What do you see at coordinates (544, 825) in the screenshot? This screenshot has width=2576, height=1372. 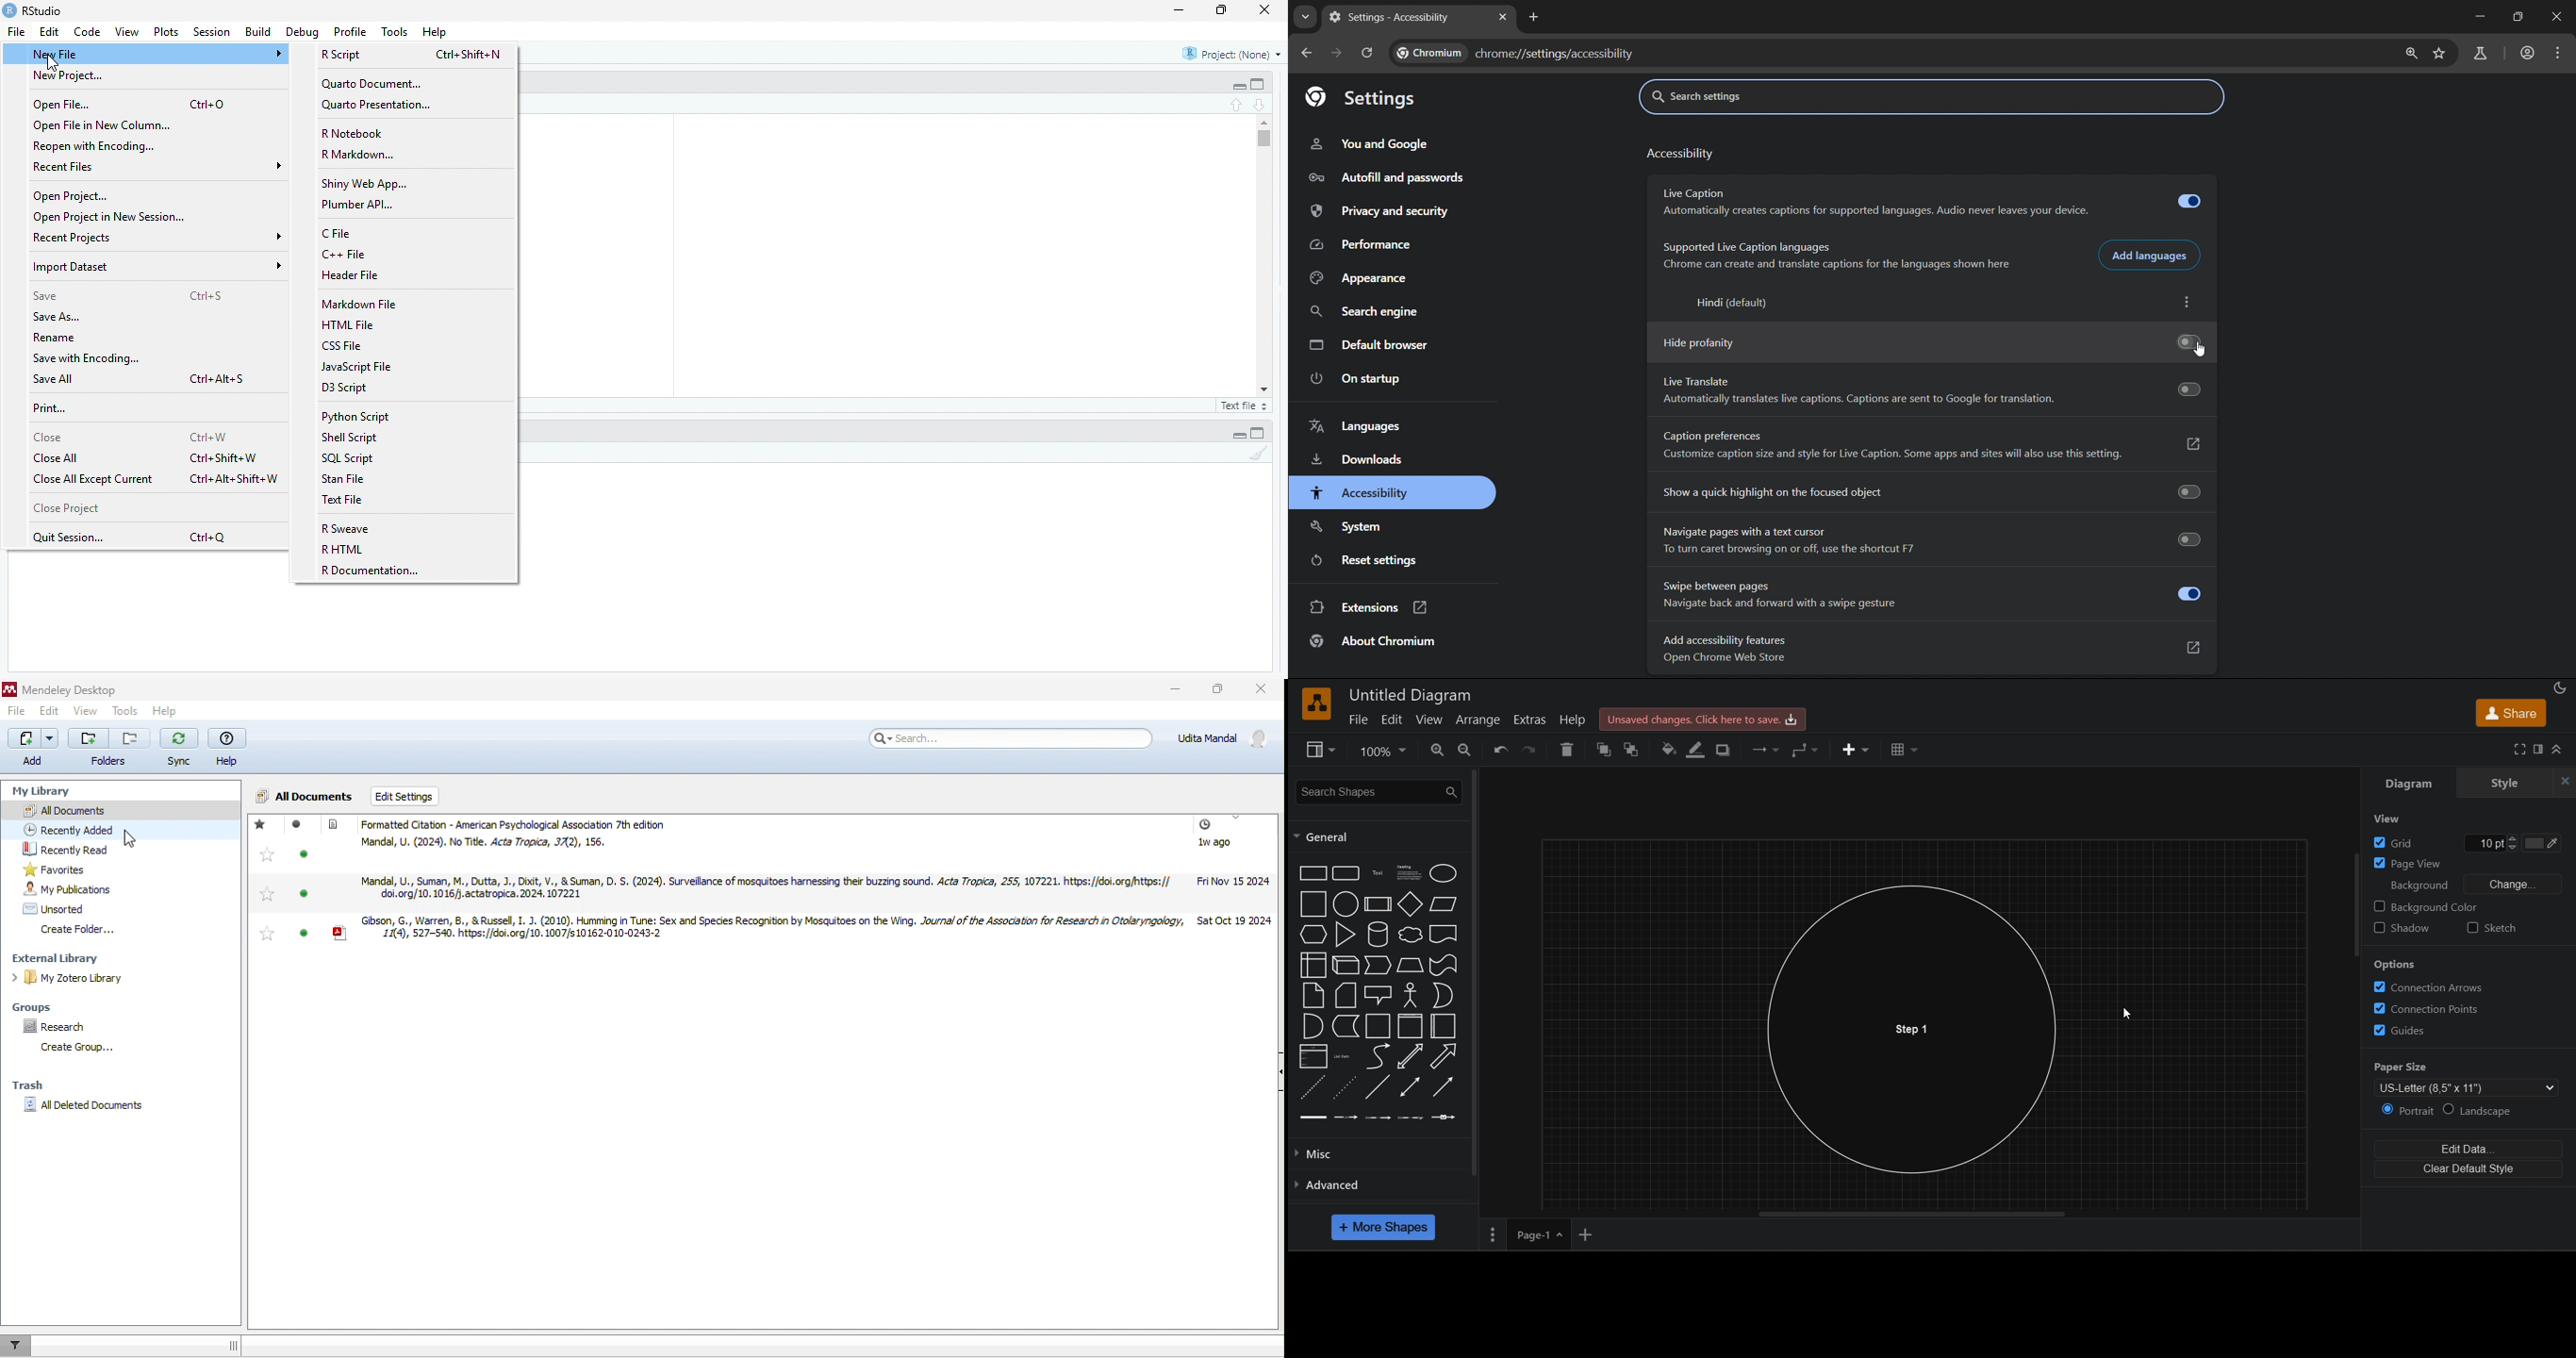 I see `formatted citation-american Psychological Association 7th edition` at bounding box center [544, 825].